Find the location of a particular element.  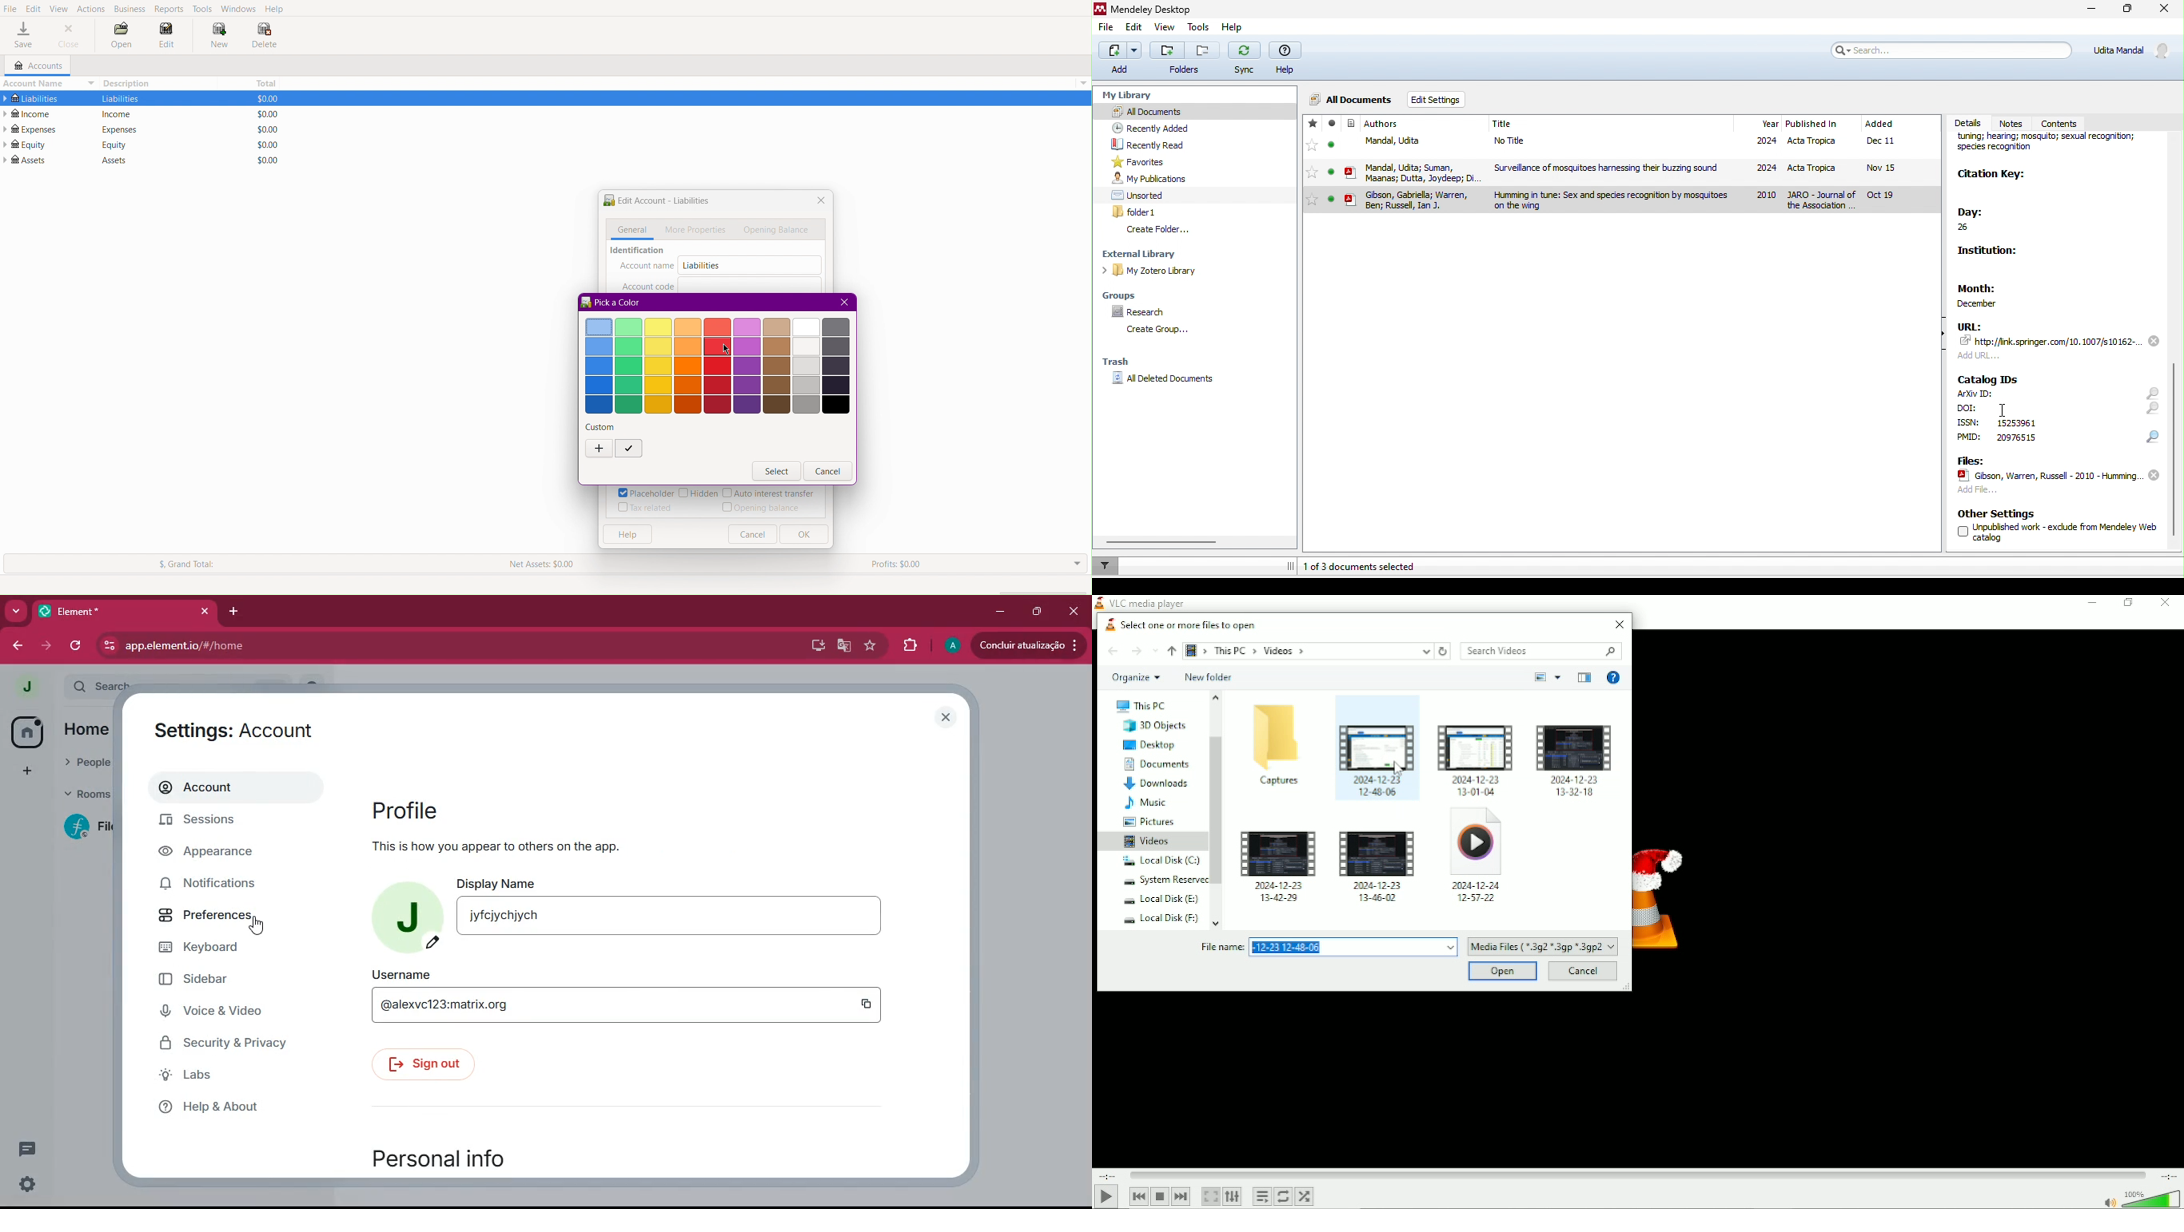

Title is located at coordinates (1142, 602).